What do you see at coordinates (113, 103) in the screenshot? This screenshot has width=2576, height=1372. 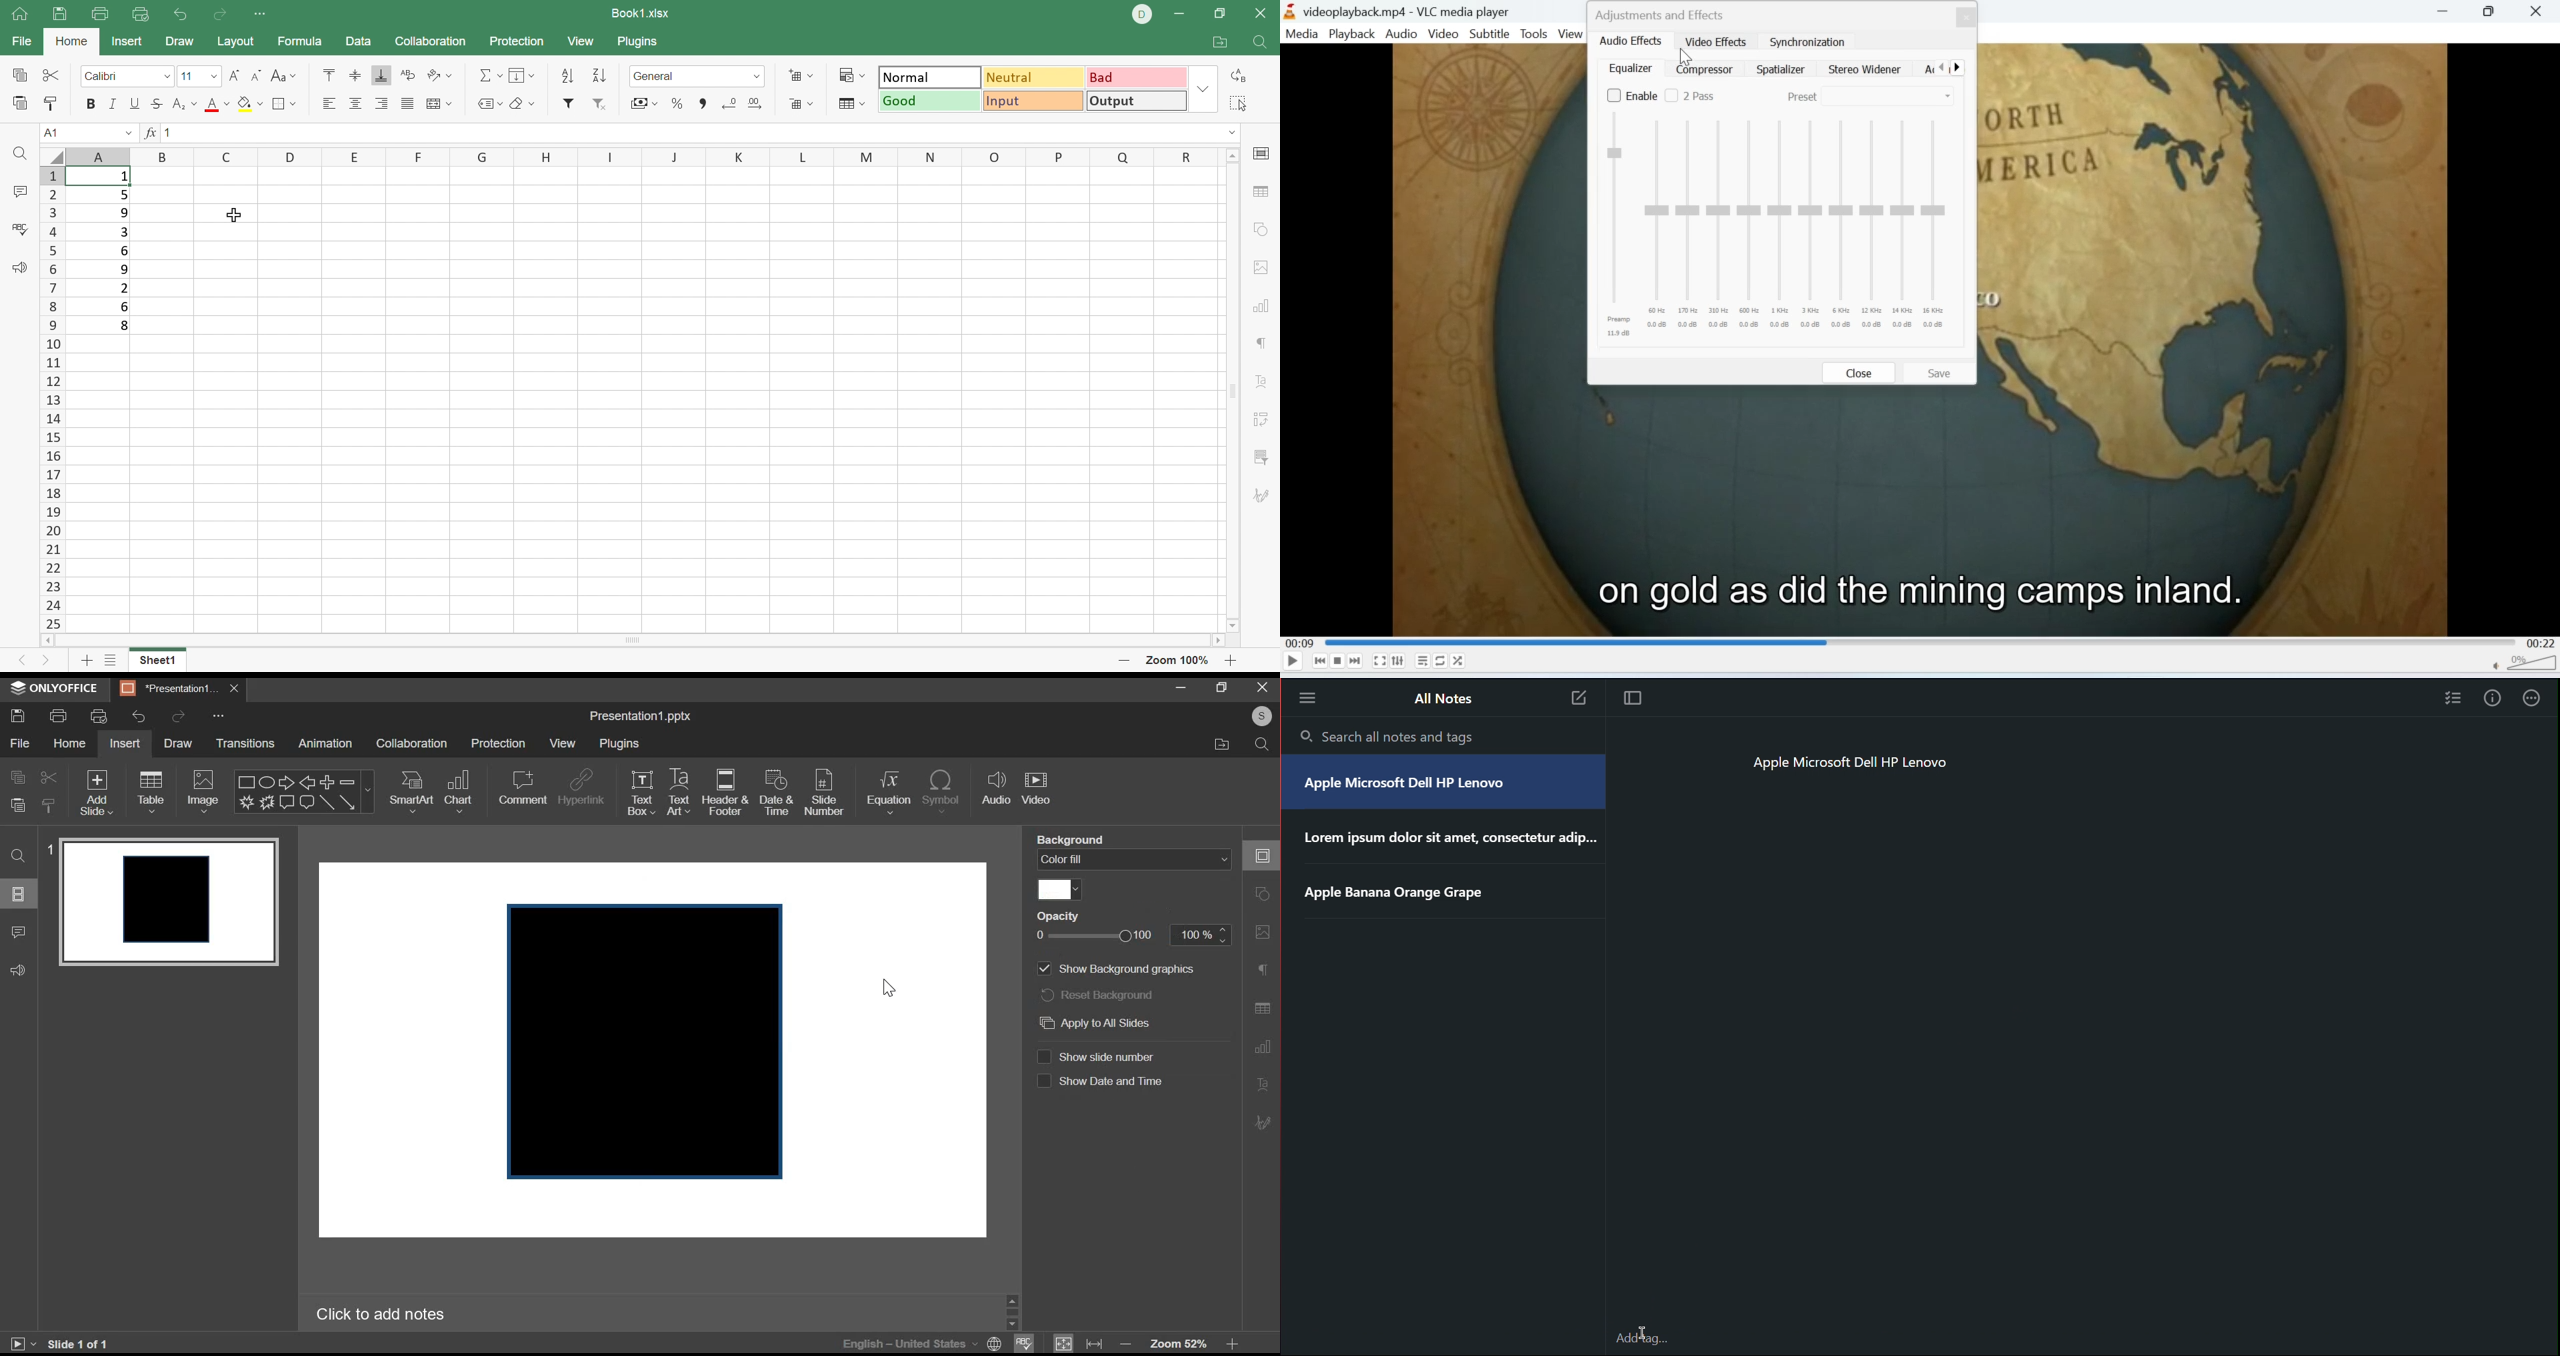 I see `Italic` at bounding box center [113, 103].